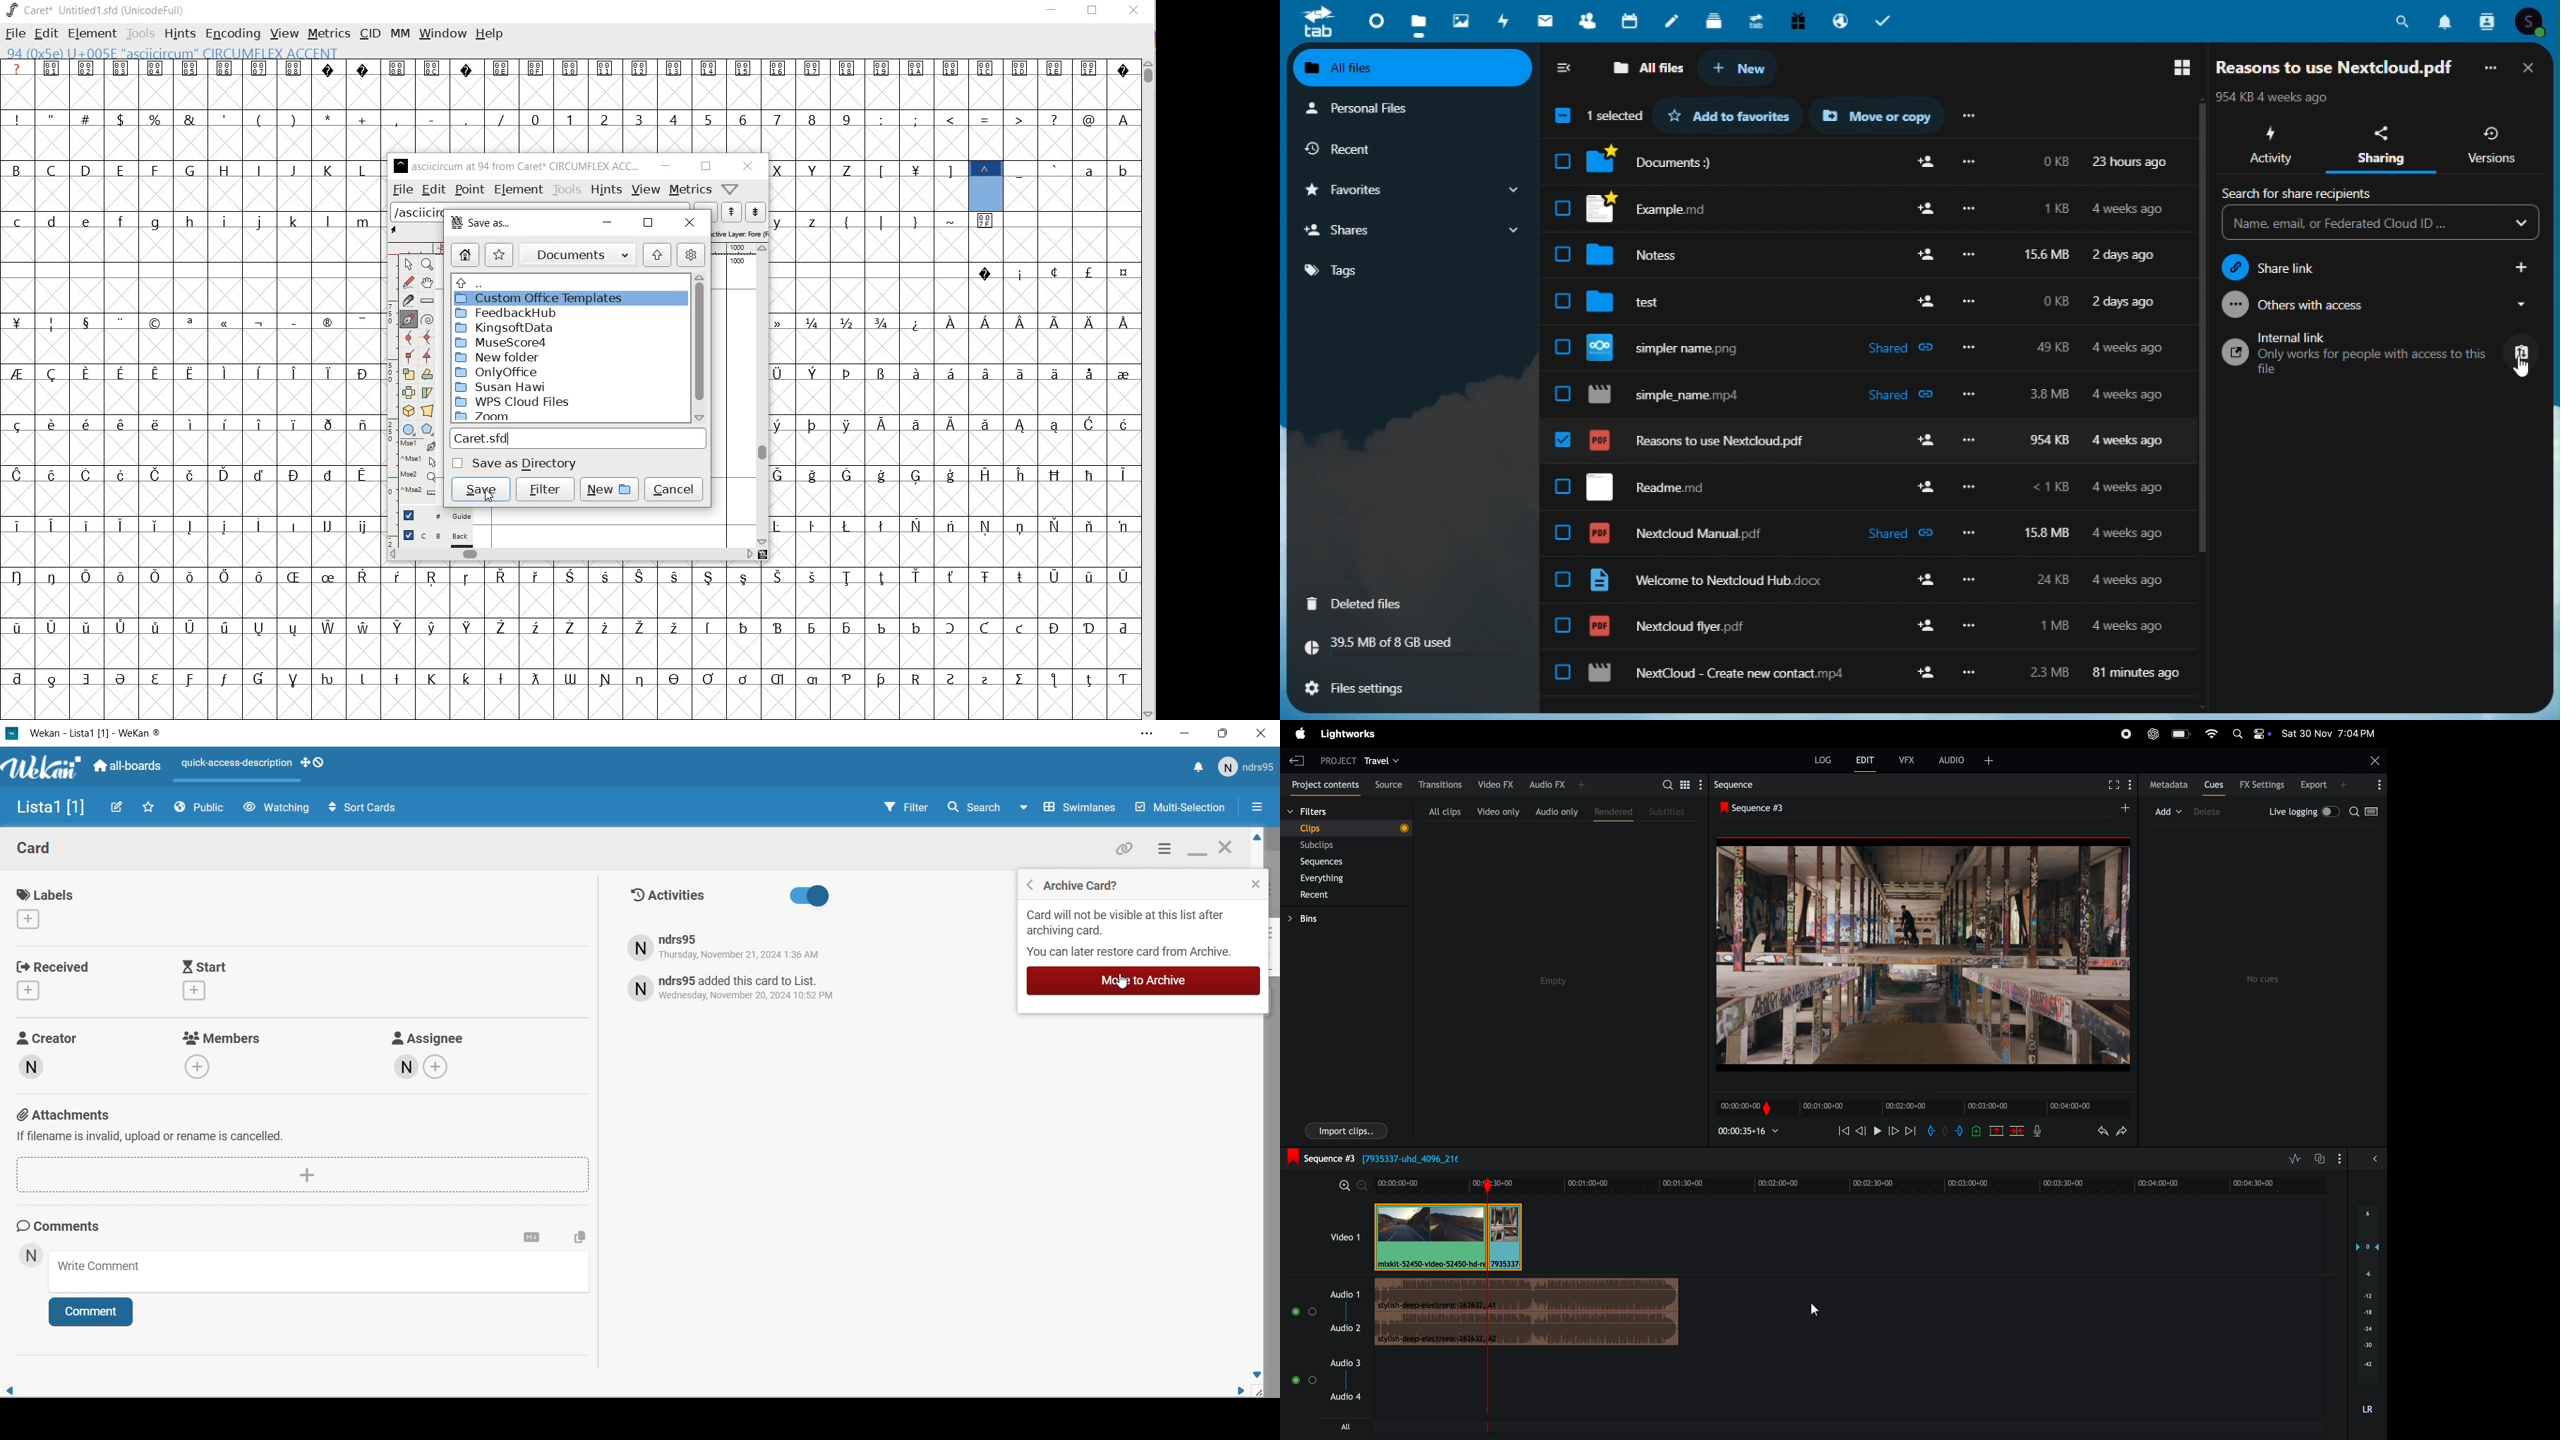  What do you see at coordinates (1561, 208) in the screenshot?
I see `` at bounding box center [1561, 208].